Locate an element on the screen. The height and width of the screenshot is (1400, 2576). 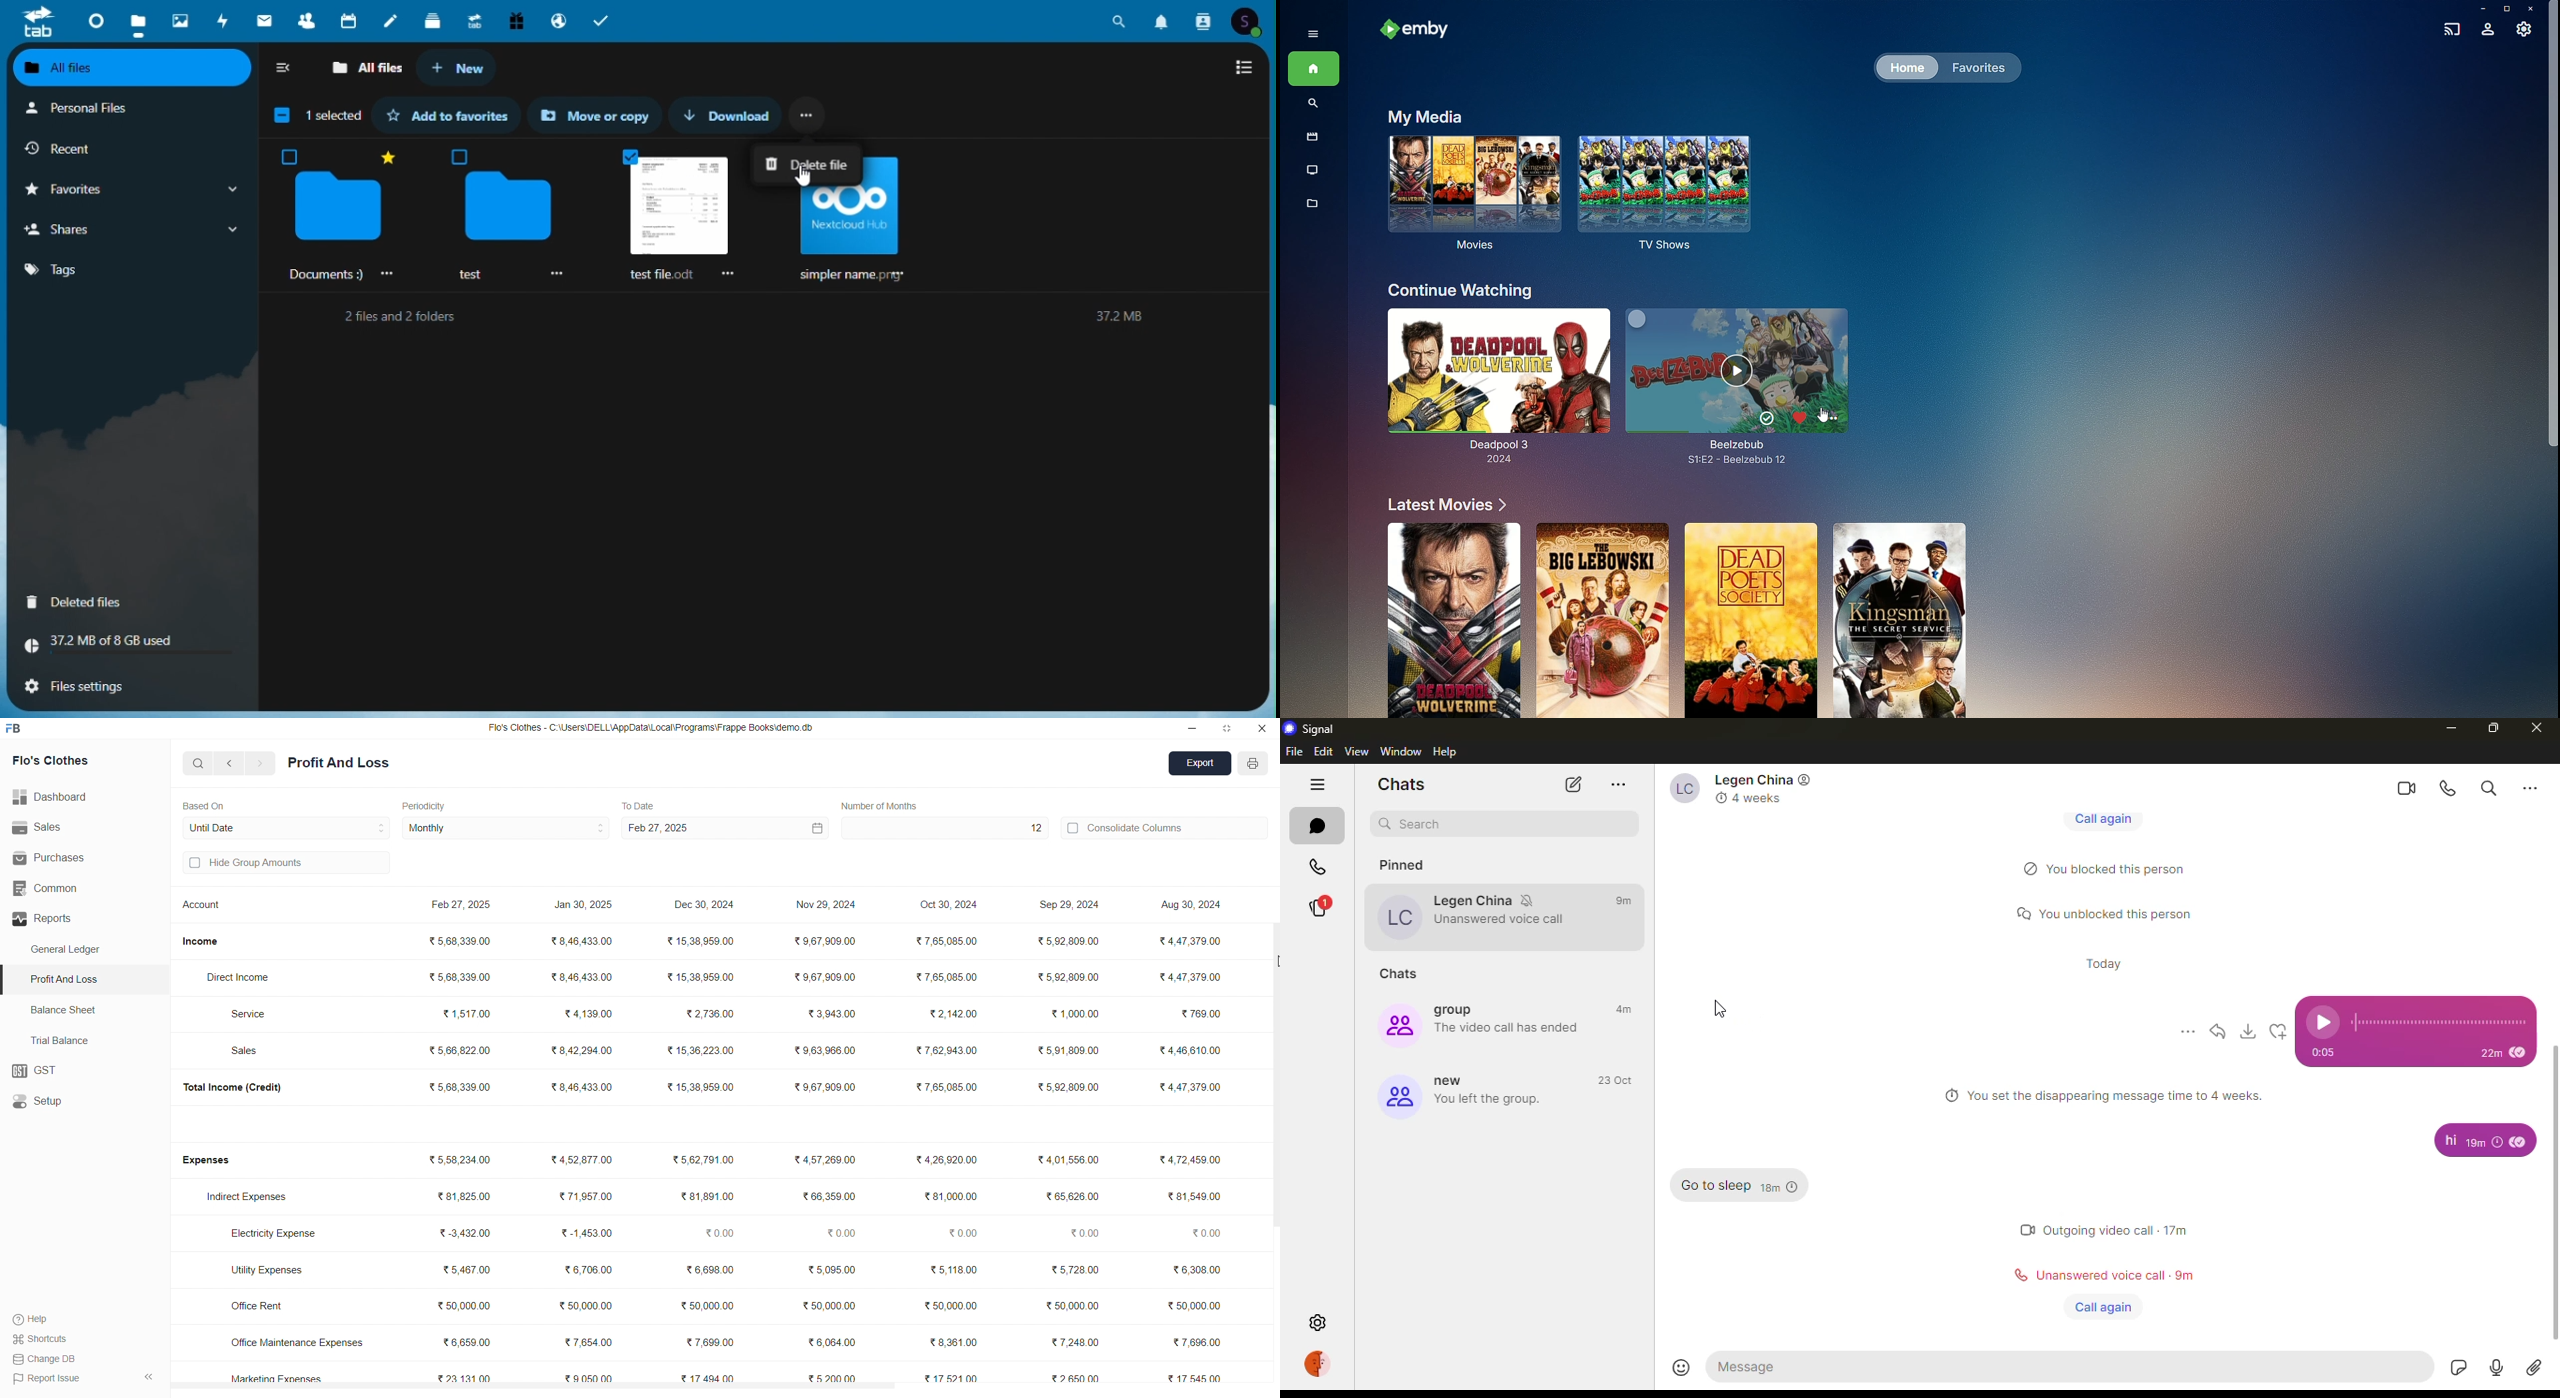
₹ 9,050.00 is located at coordinates (593, 1381).